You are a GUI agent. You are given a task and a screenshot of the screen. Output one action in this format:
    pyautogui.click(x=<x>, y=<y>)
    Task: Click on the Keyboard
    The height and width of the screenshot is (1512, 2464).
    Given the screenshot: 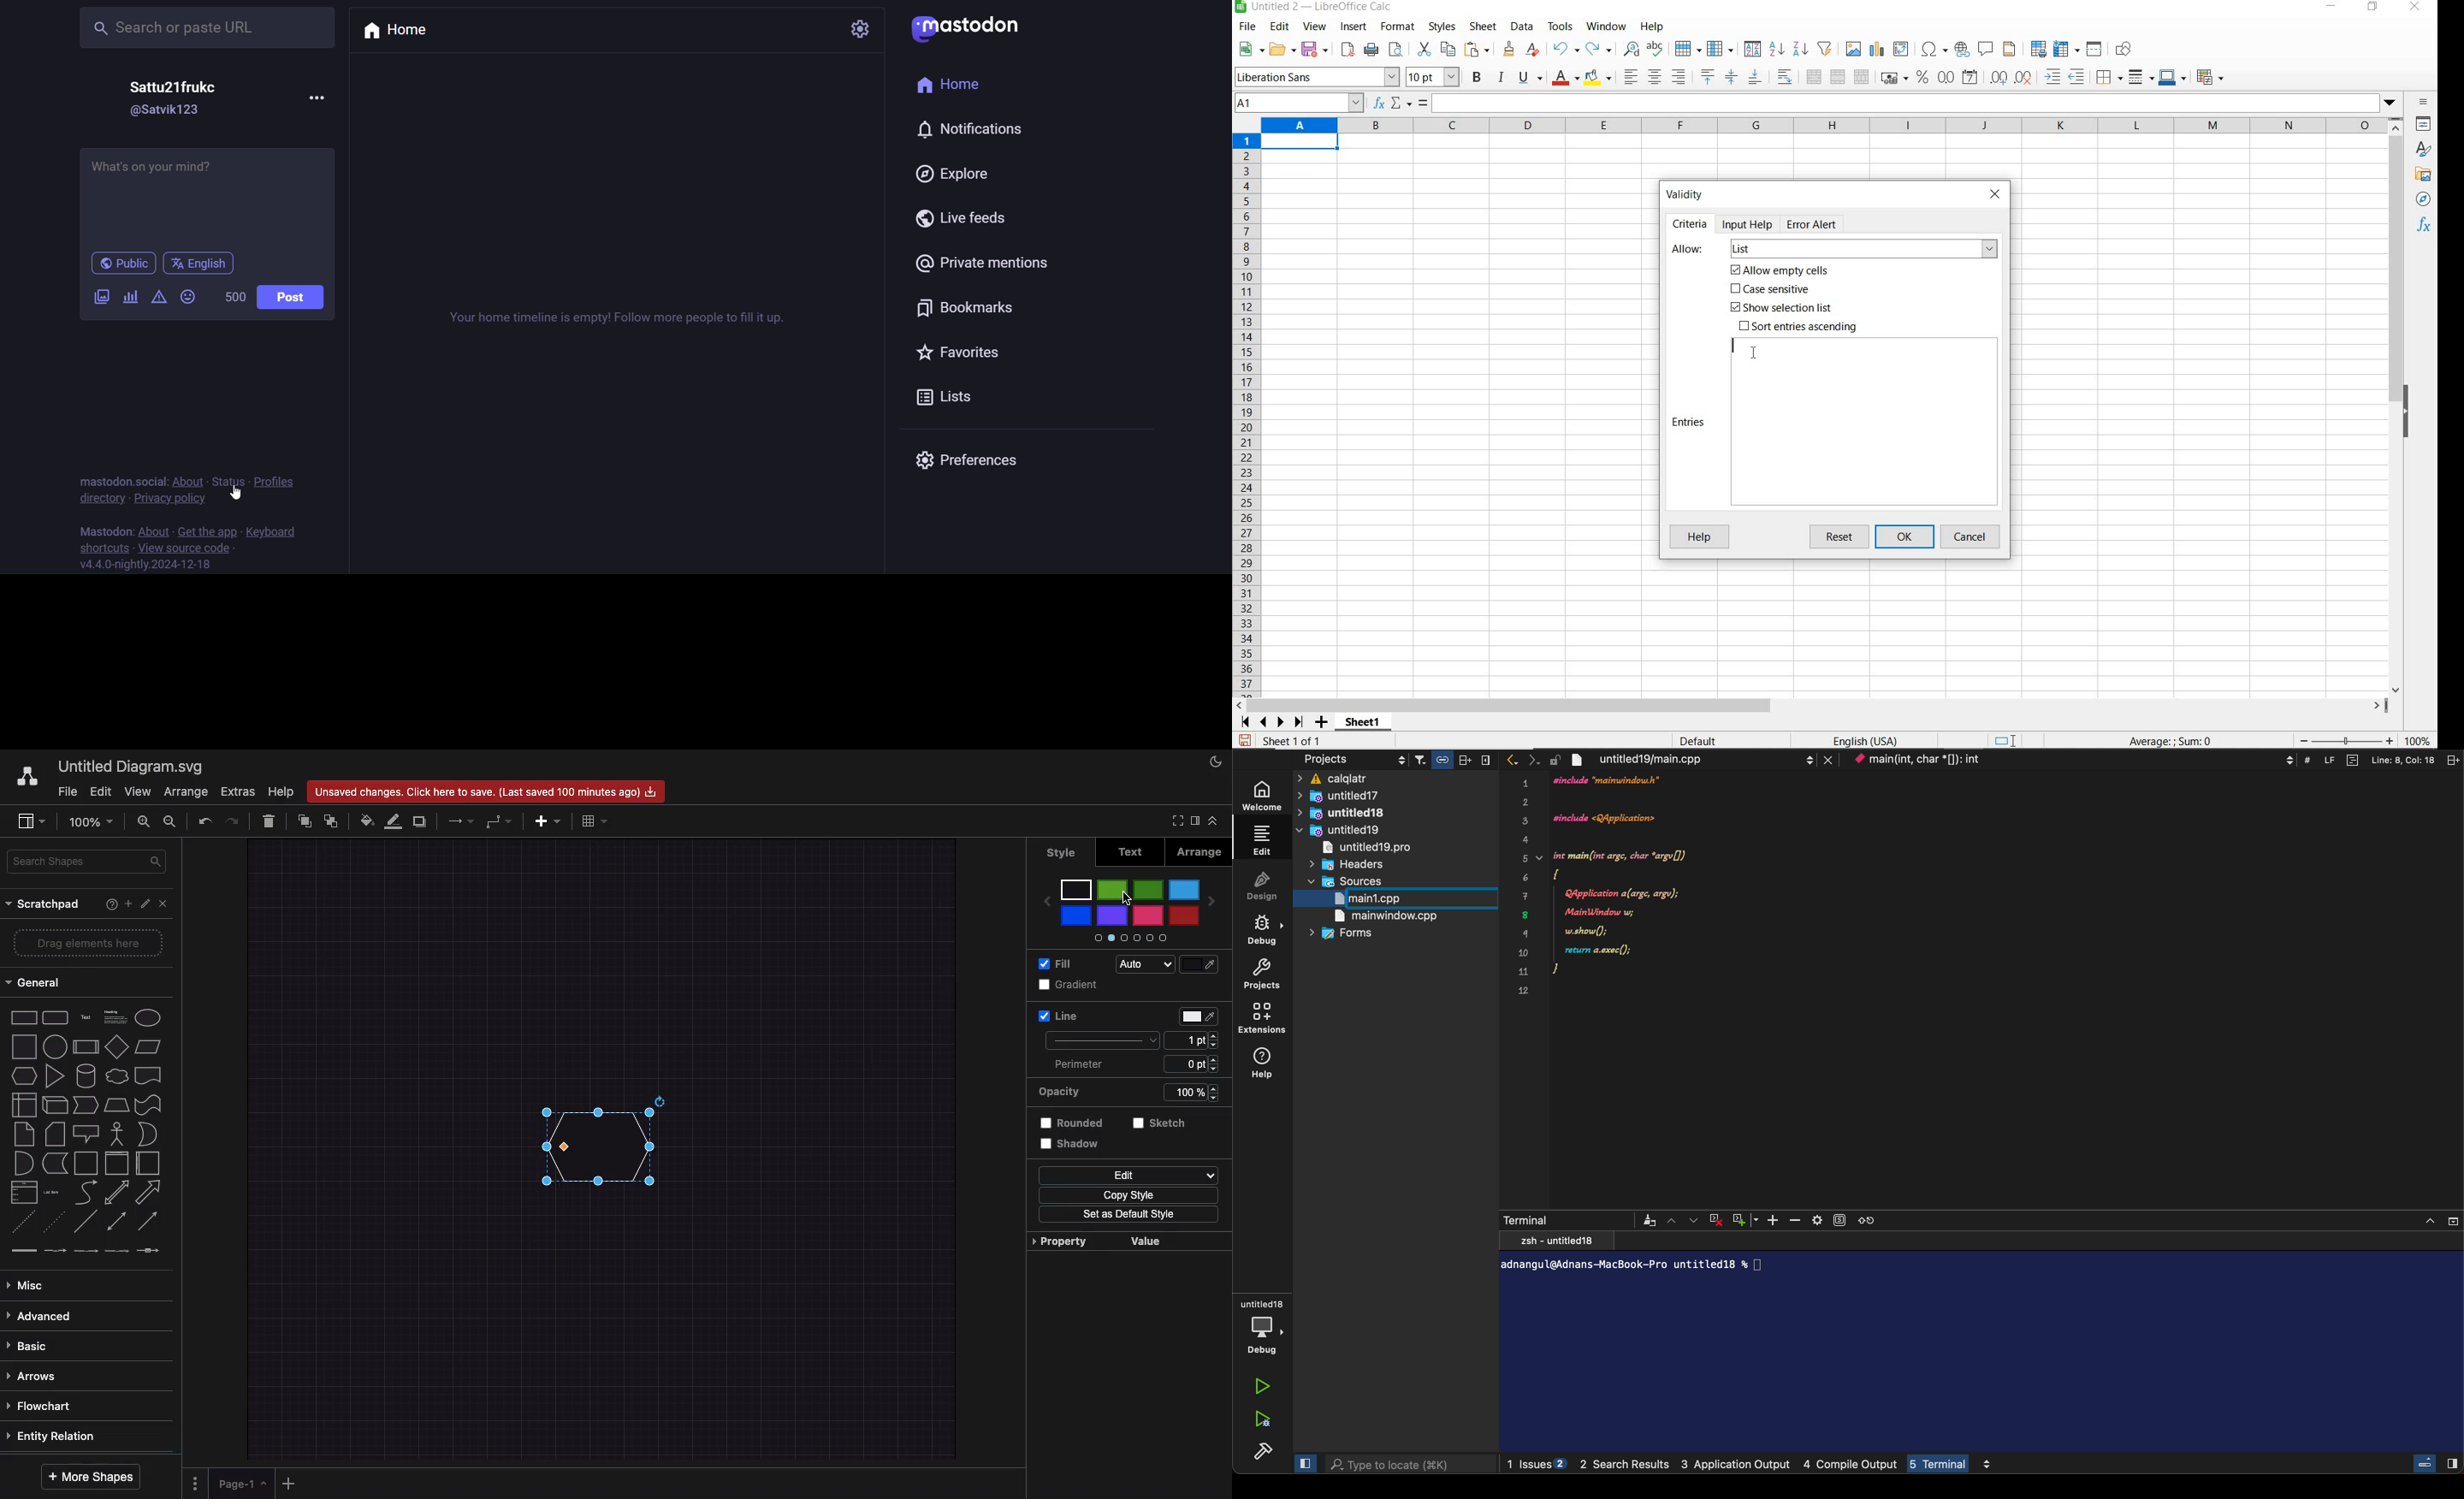 What is the action you would take?
    pyautogui.click(x=272, y=530)
    